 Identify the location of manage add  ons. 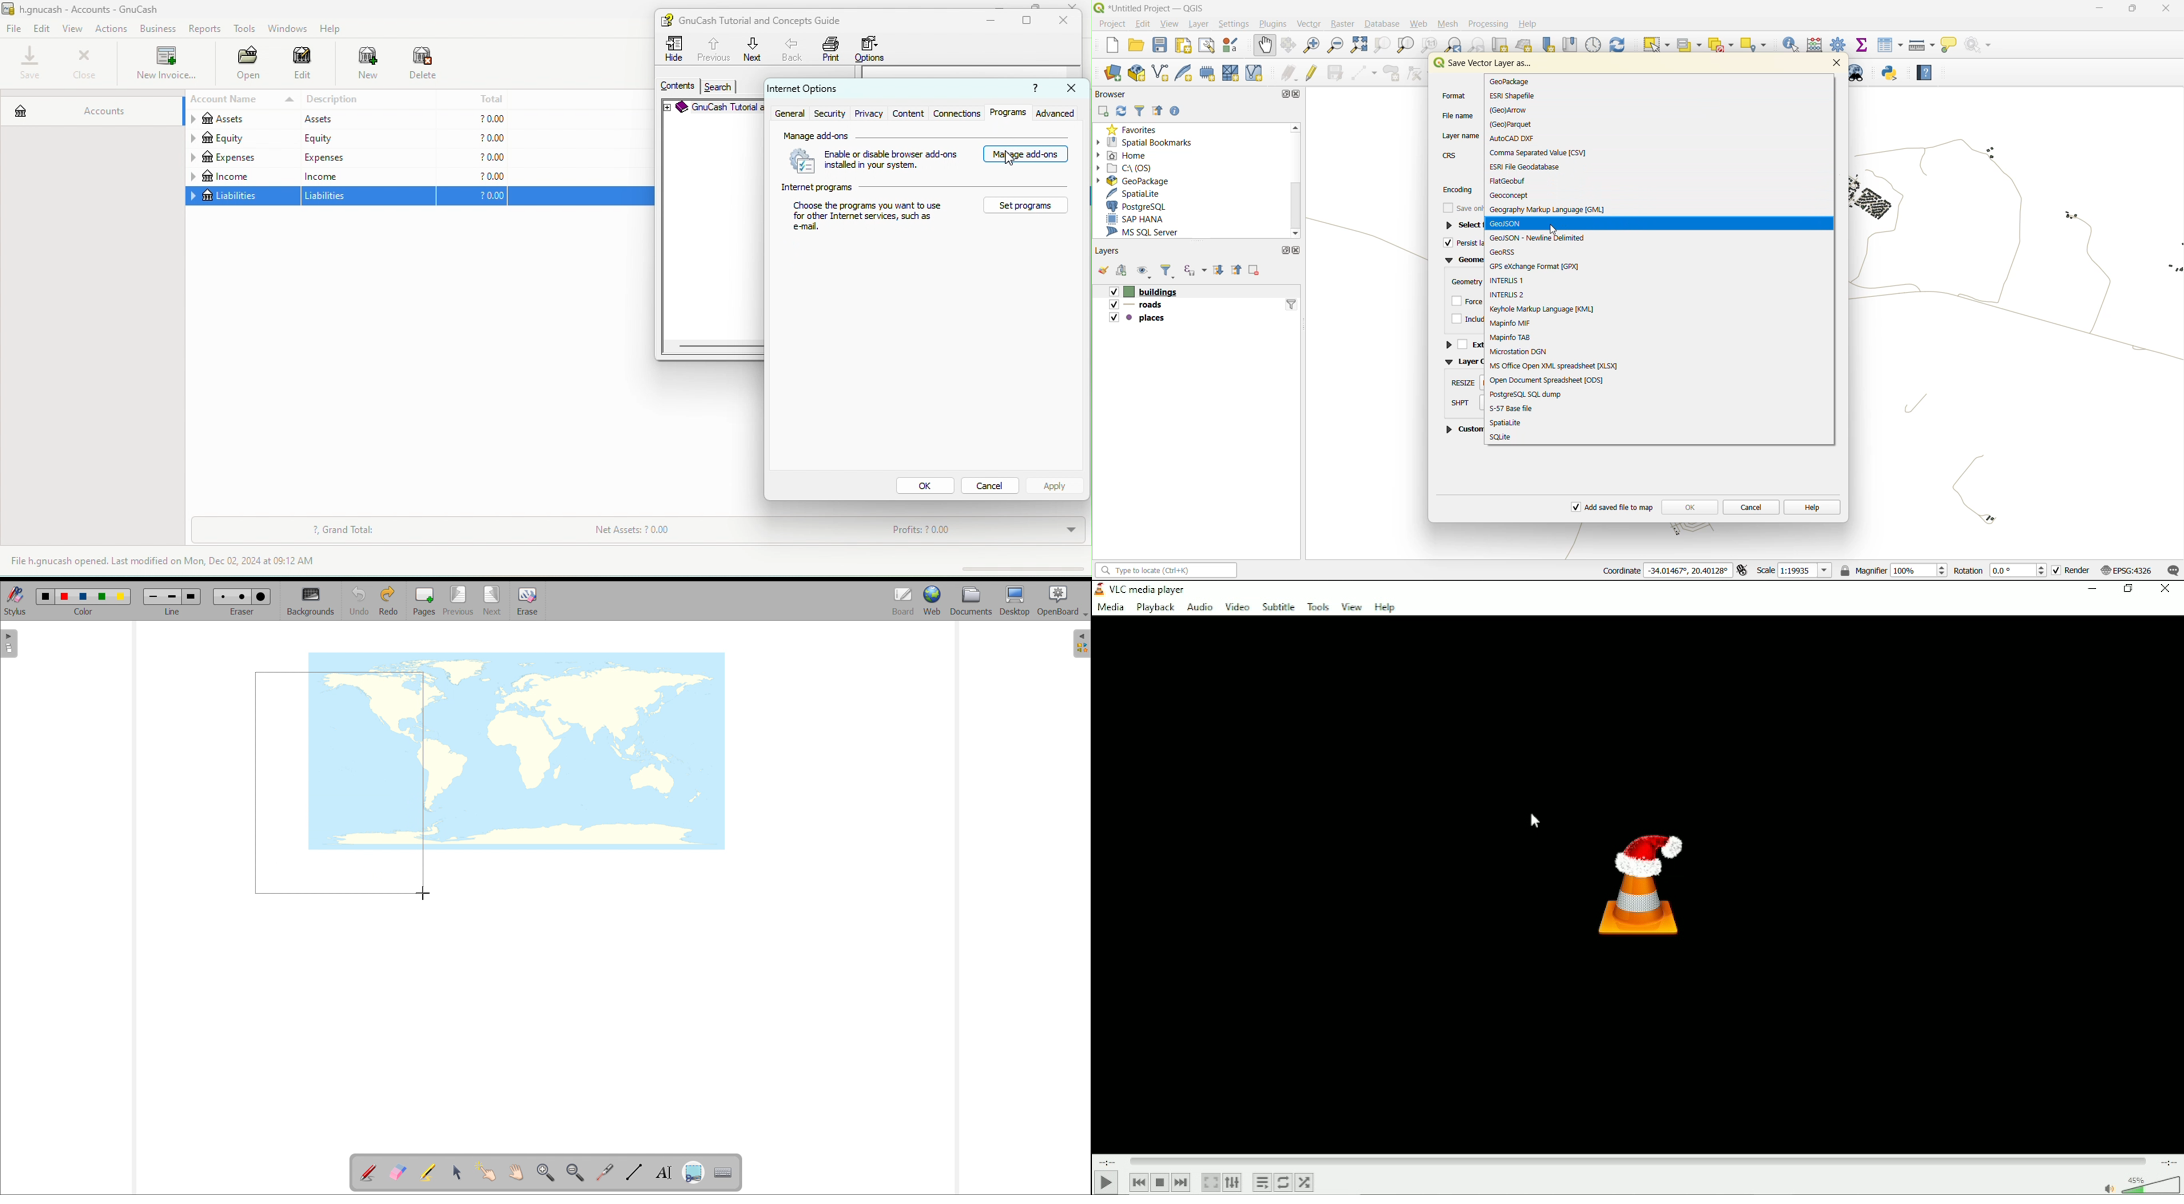
(1026, 156).